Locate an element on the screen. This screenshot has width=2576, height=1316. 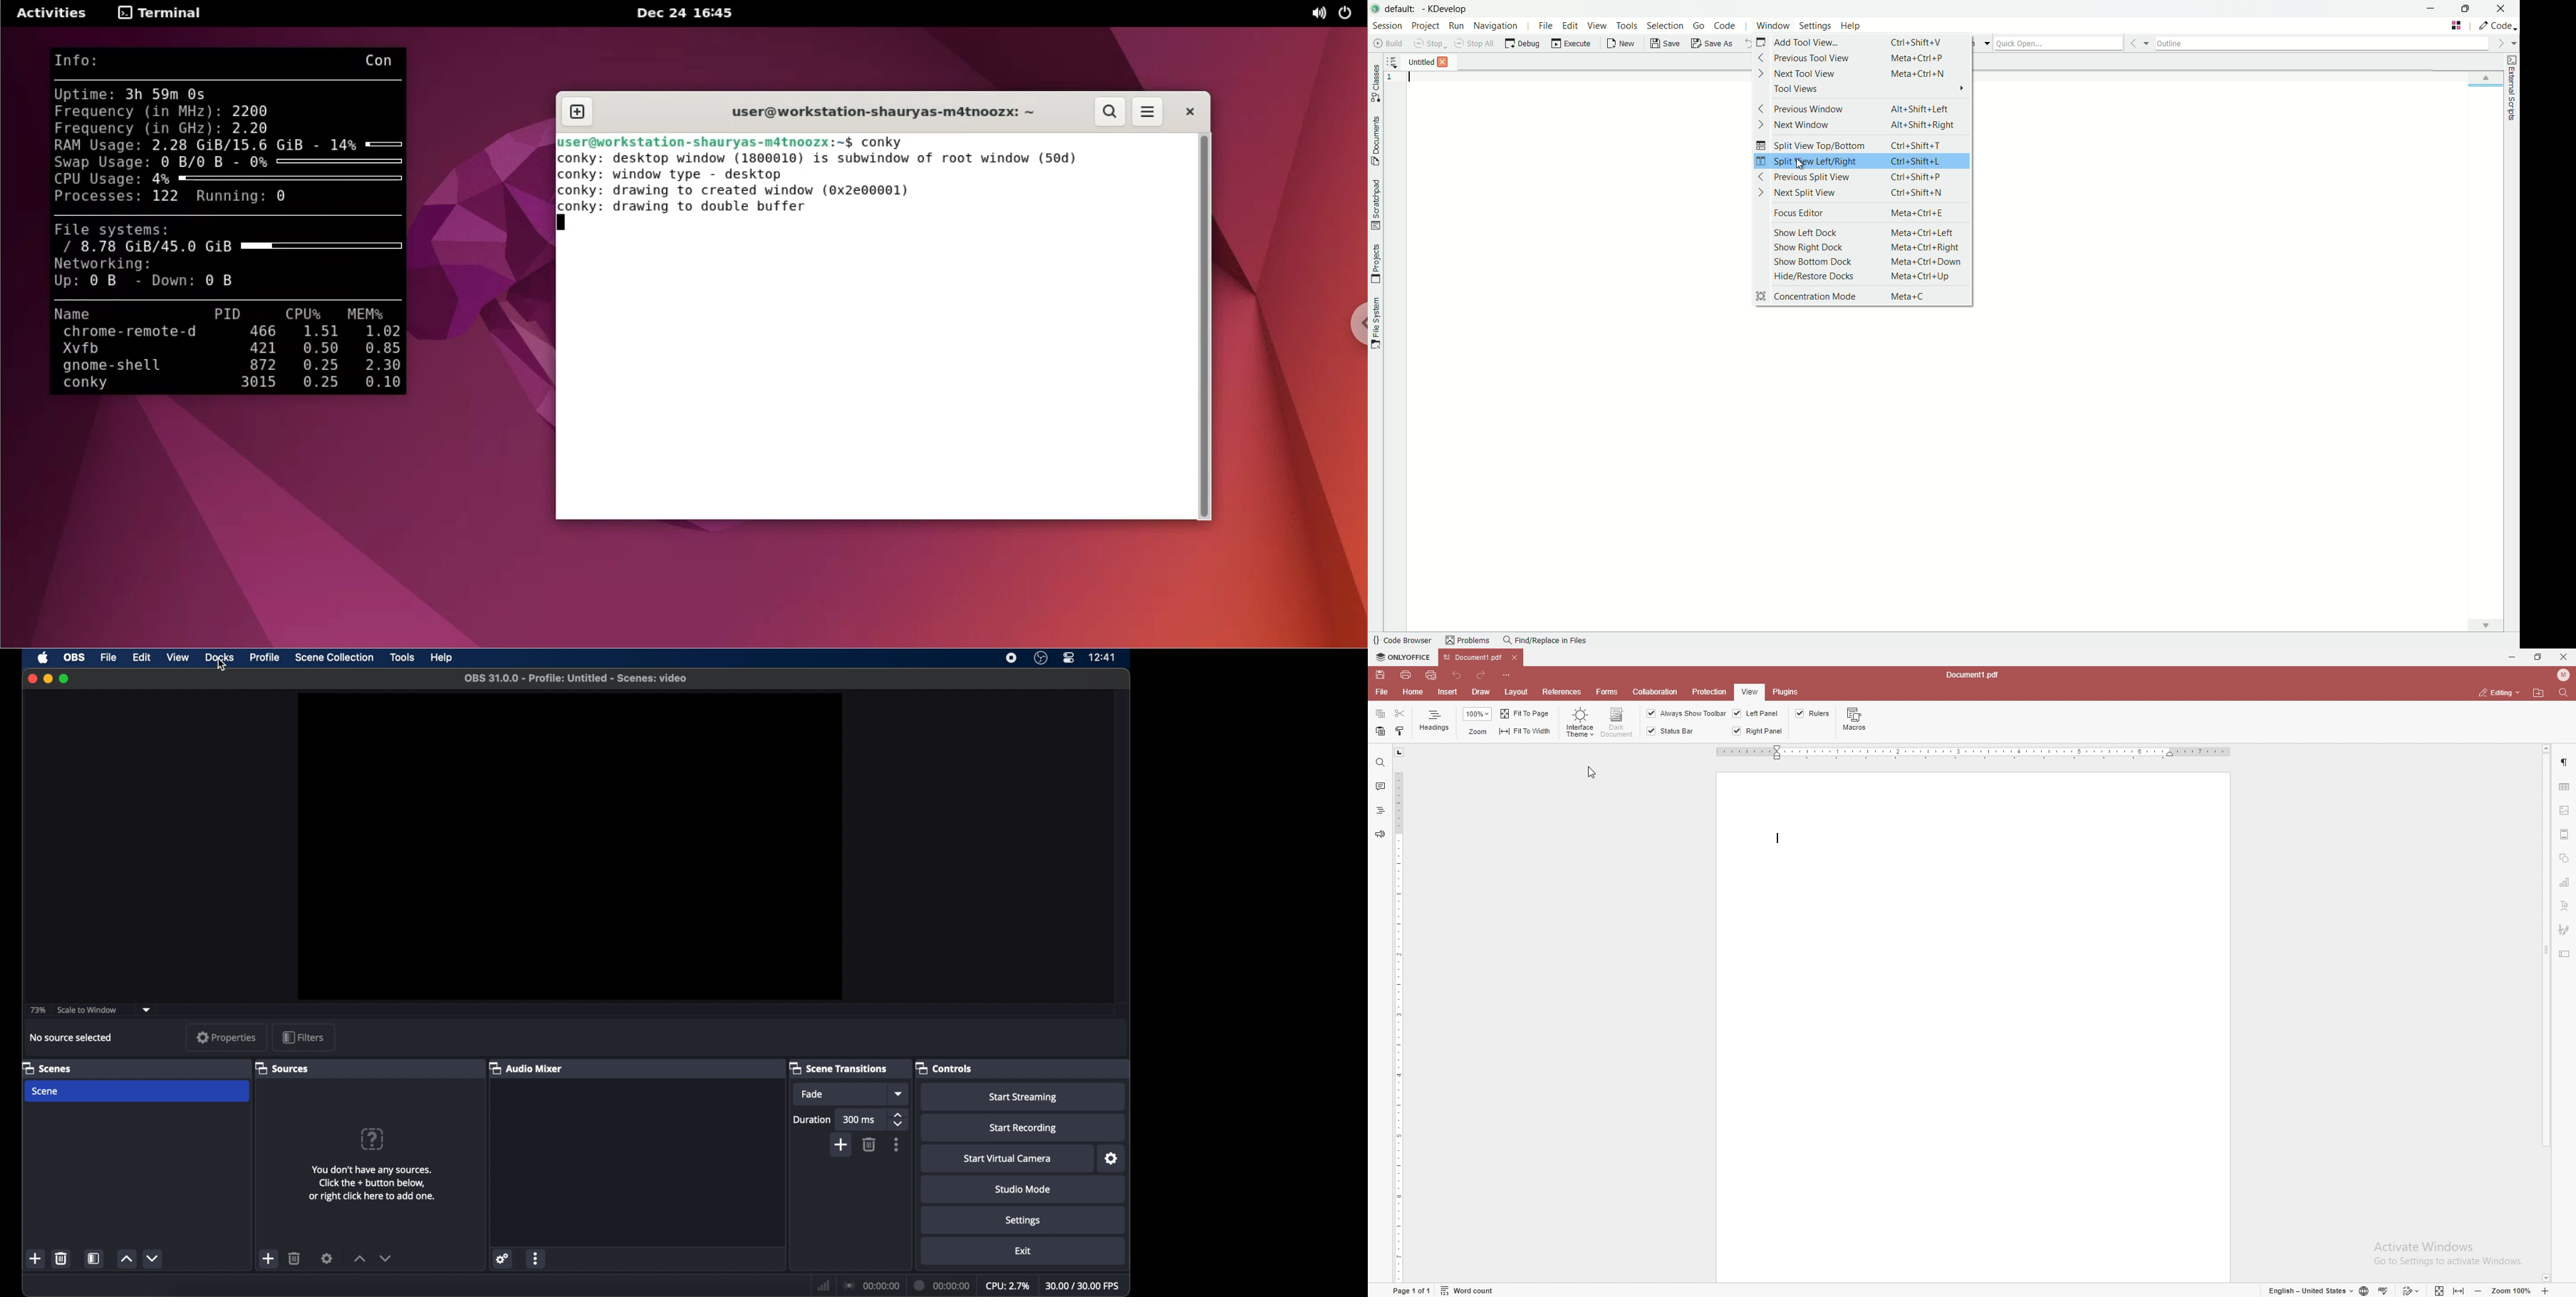
audio mixer is located at coordinates (527, 1068).